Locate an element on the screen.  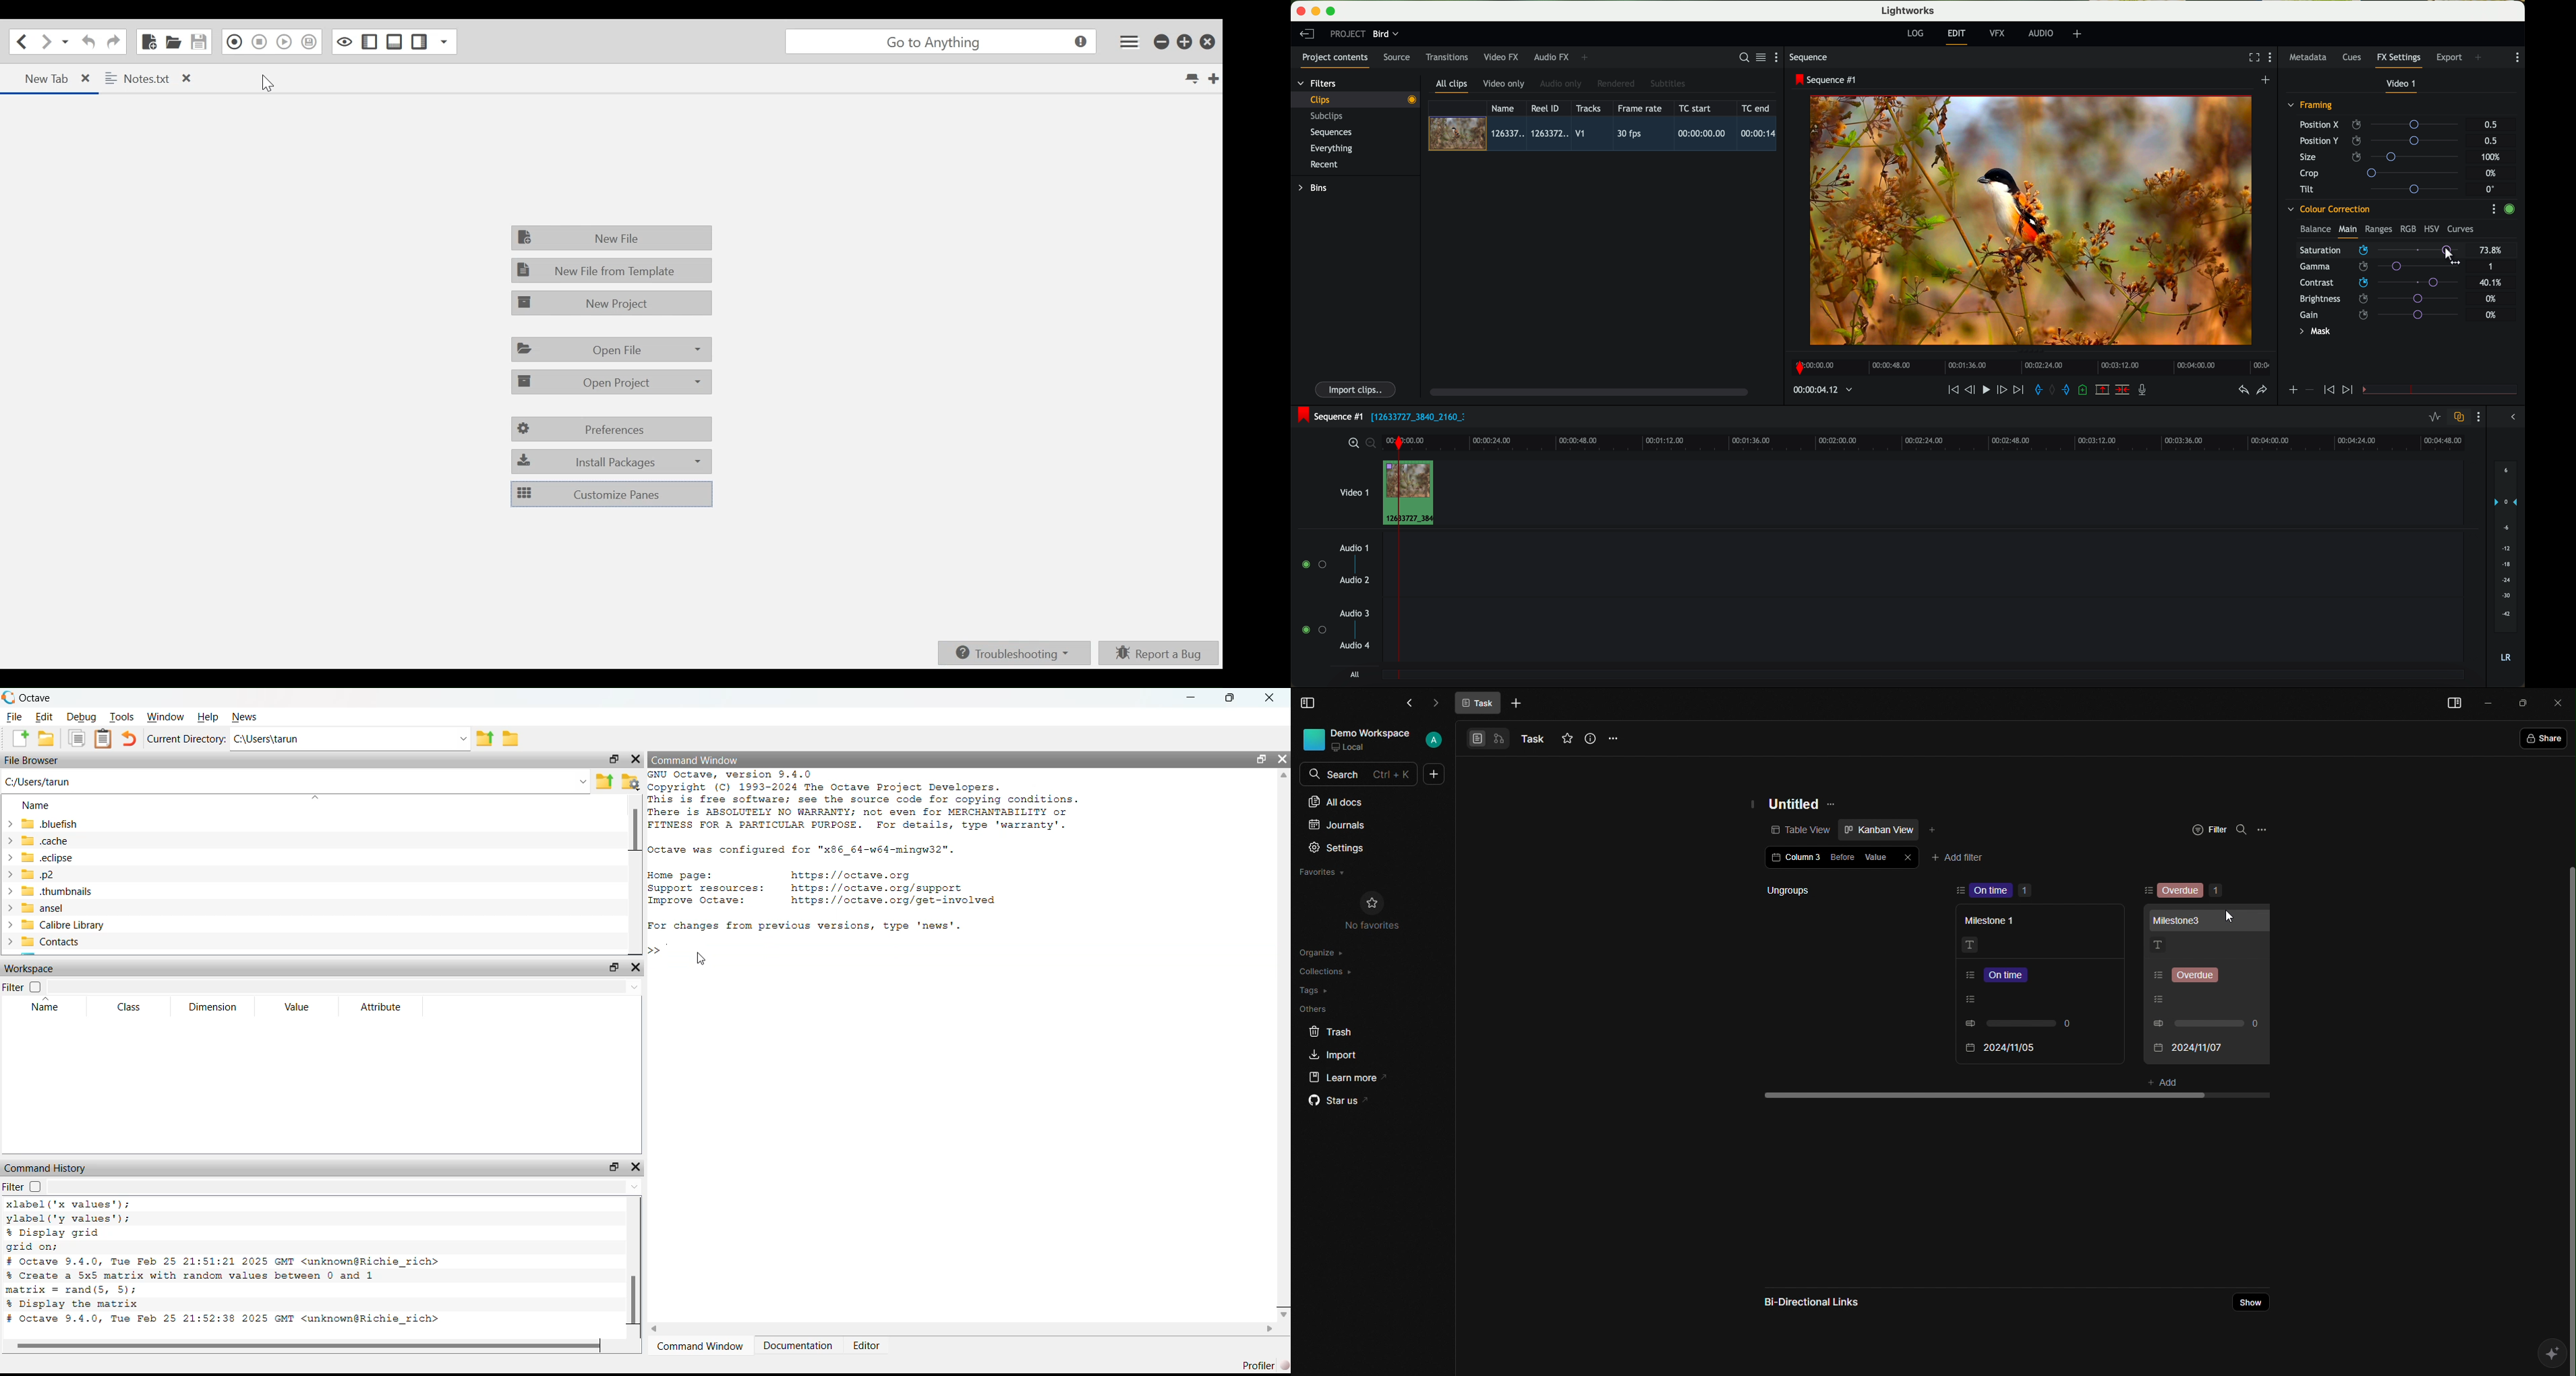
Toggle Focus Mode is located at coordinates (346, 42).